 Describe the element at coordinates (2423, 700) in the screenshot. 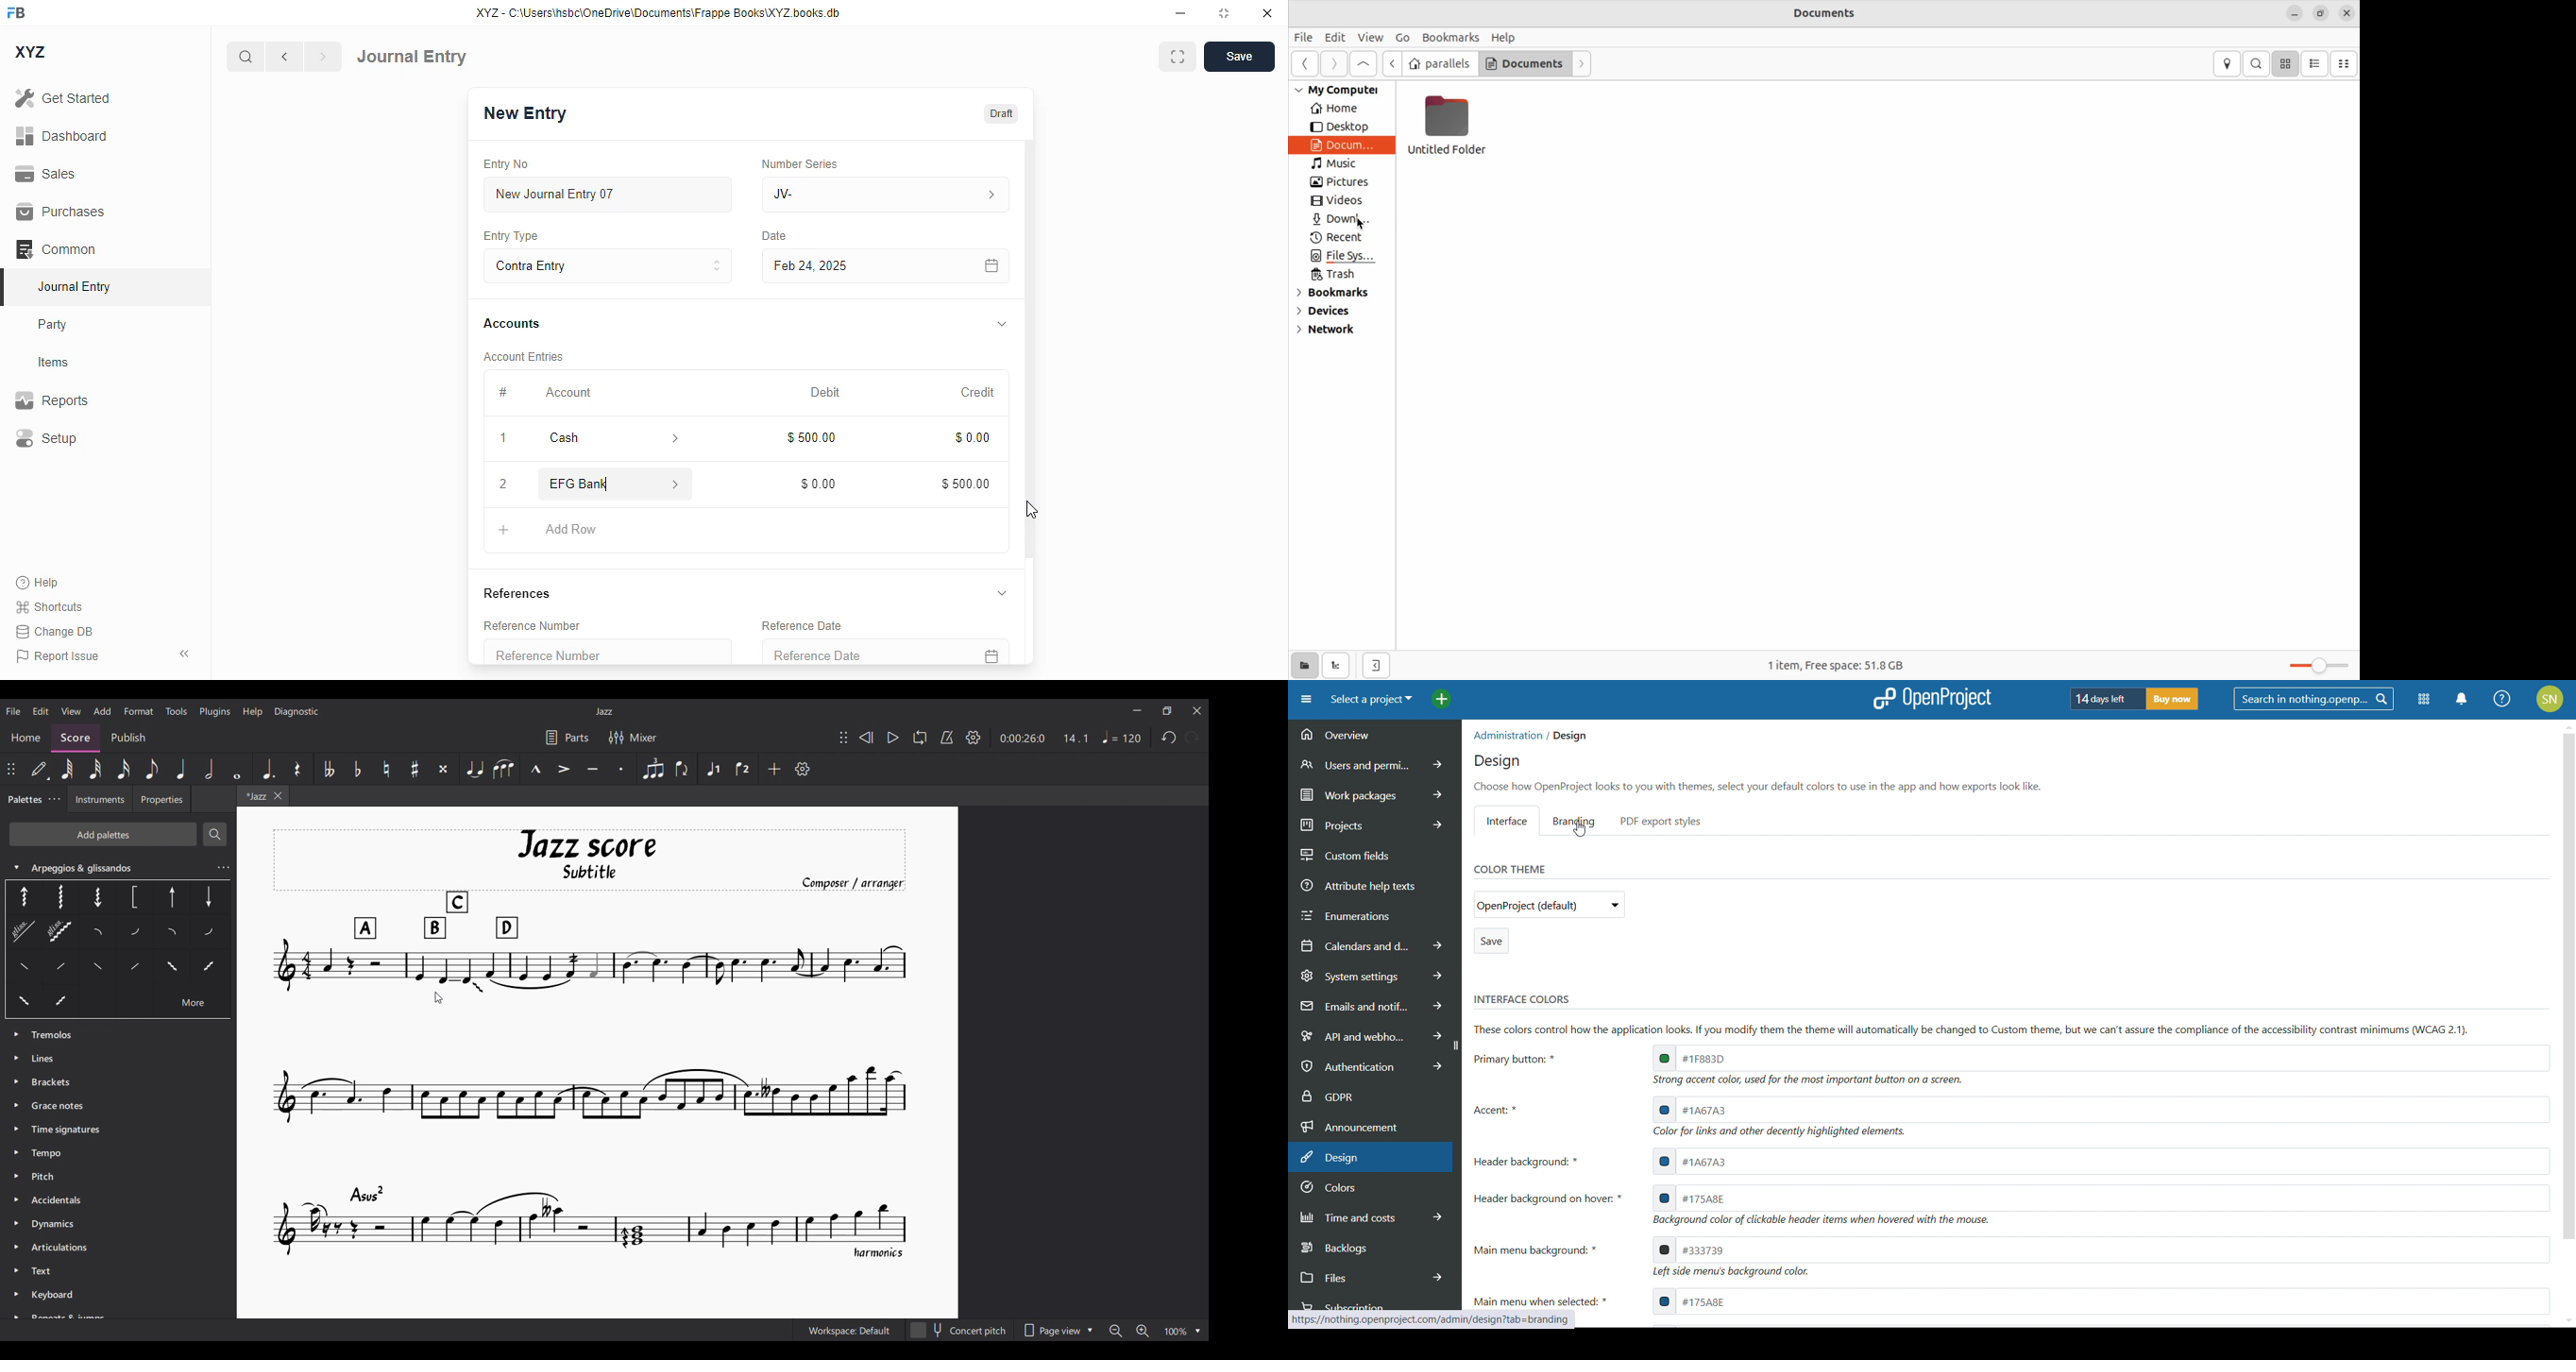

I see `modules` at that location.